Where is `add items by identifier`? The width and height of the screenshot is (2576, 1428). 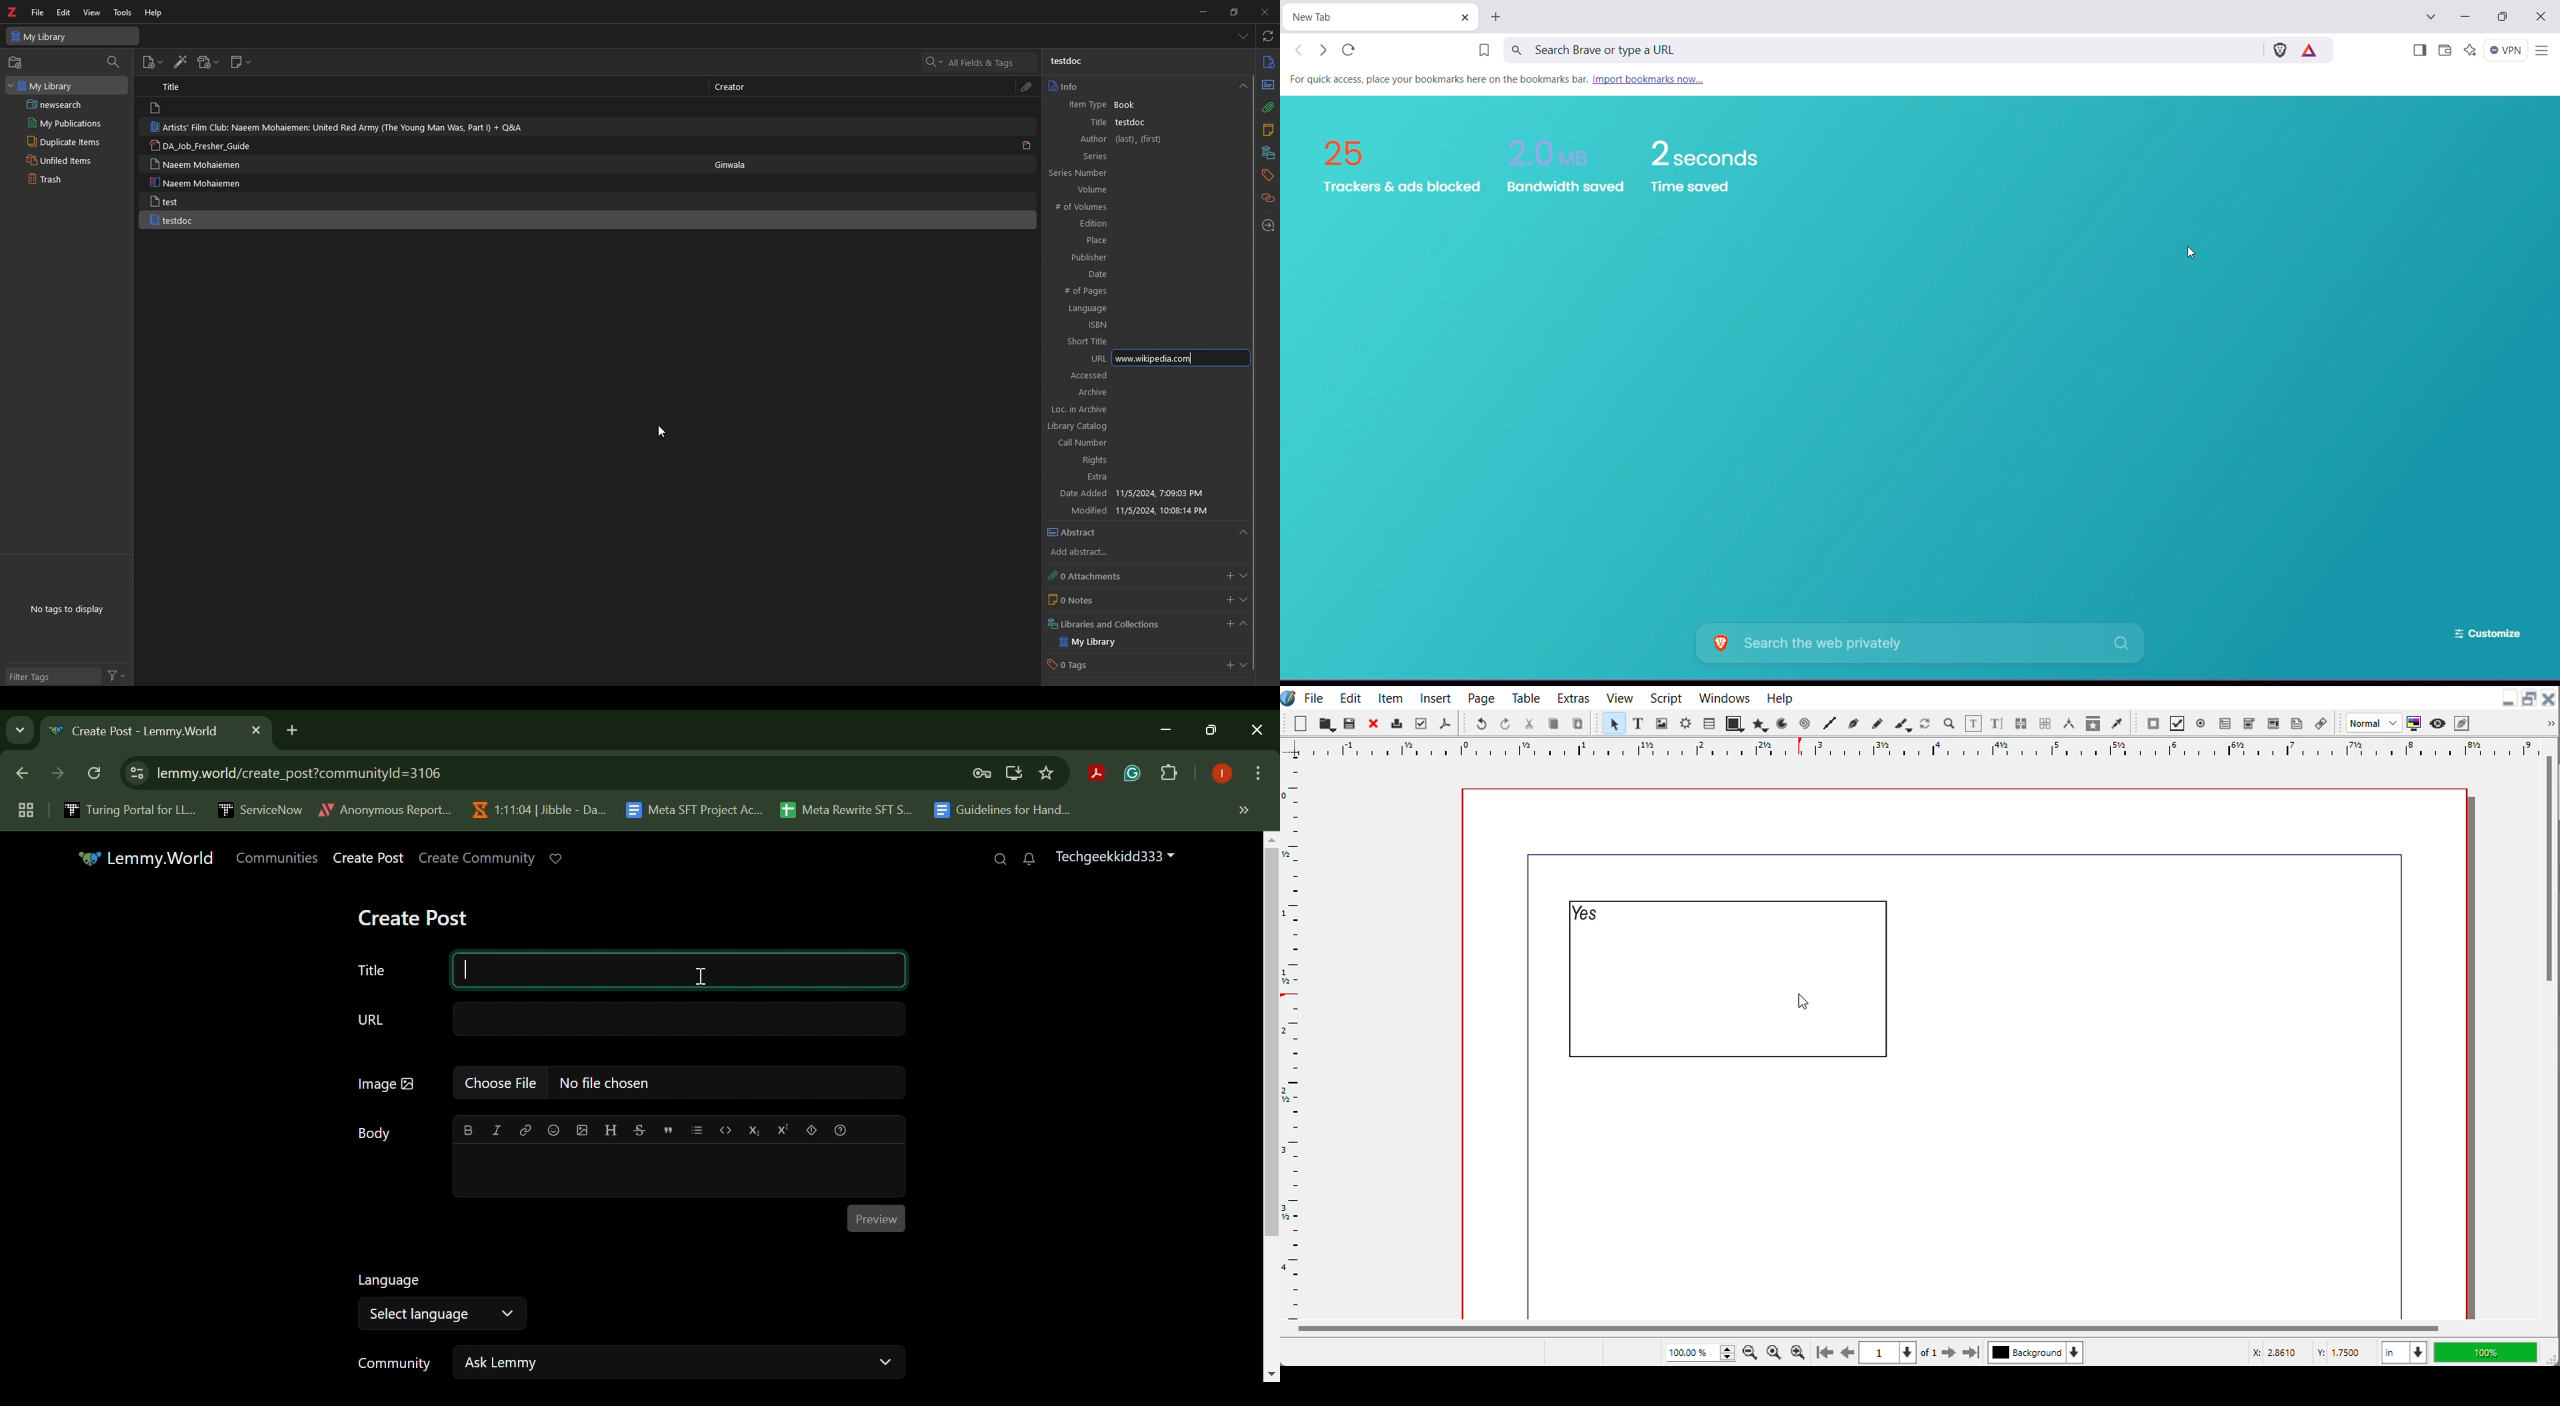 add items by identifier is located at coordinates (181, 62).